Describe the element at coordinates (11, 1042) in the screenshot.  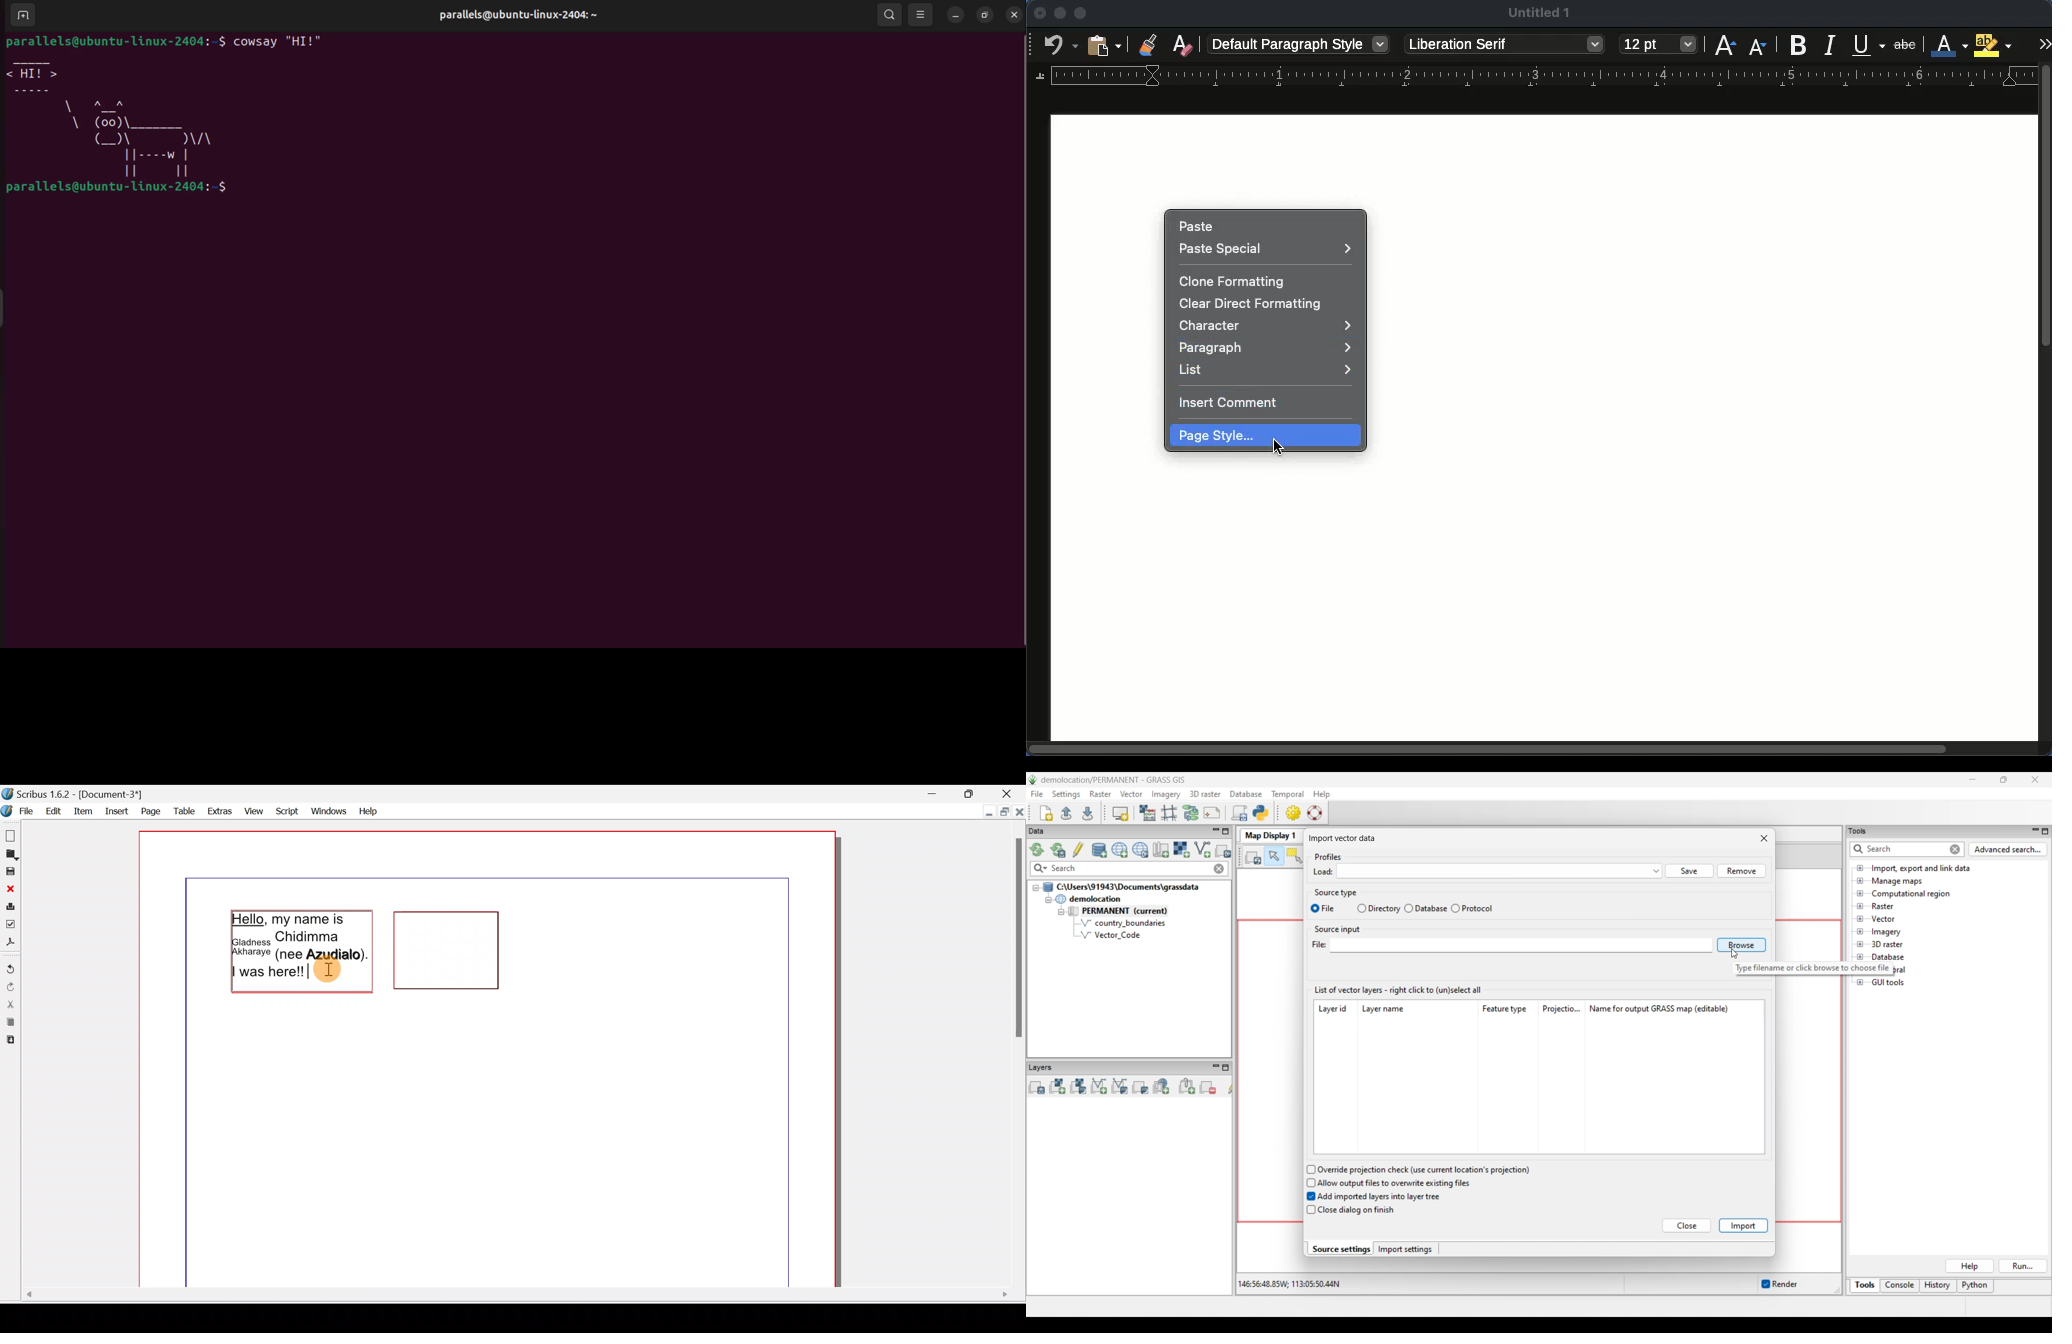
I see `Paste` at that location.